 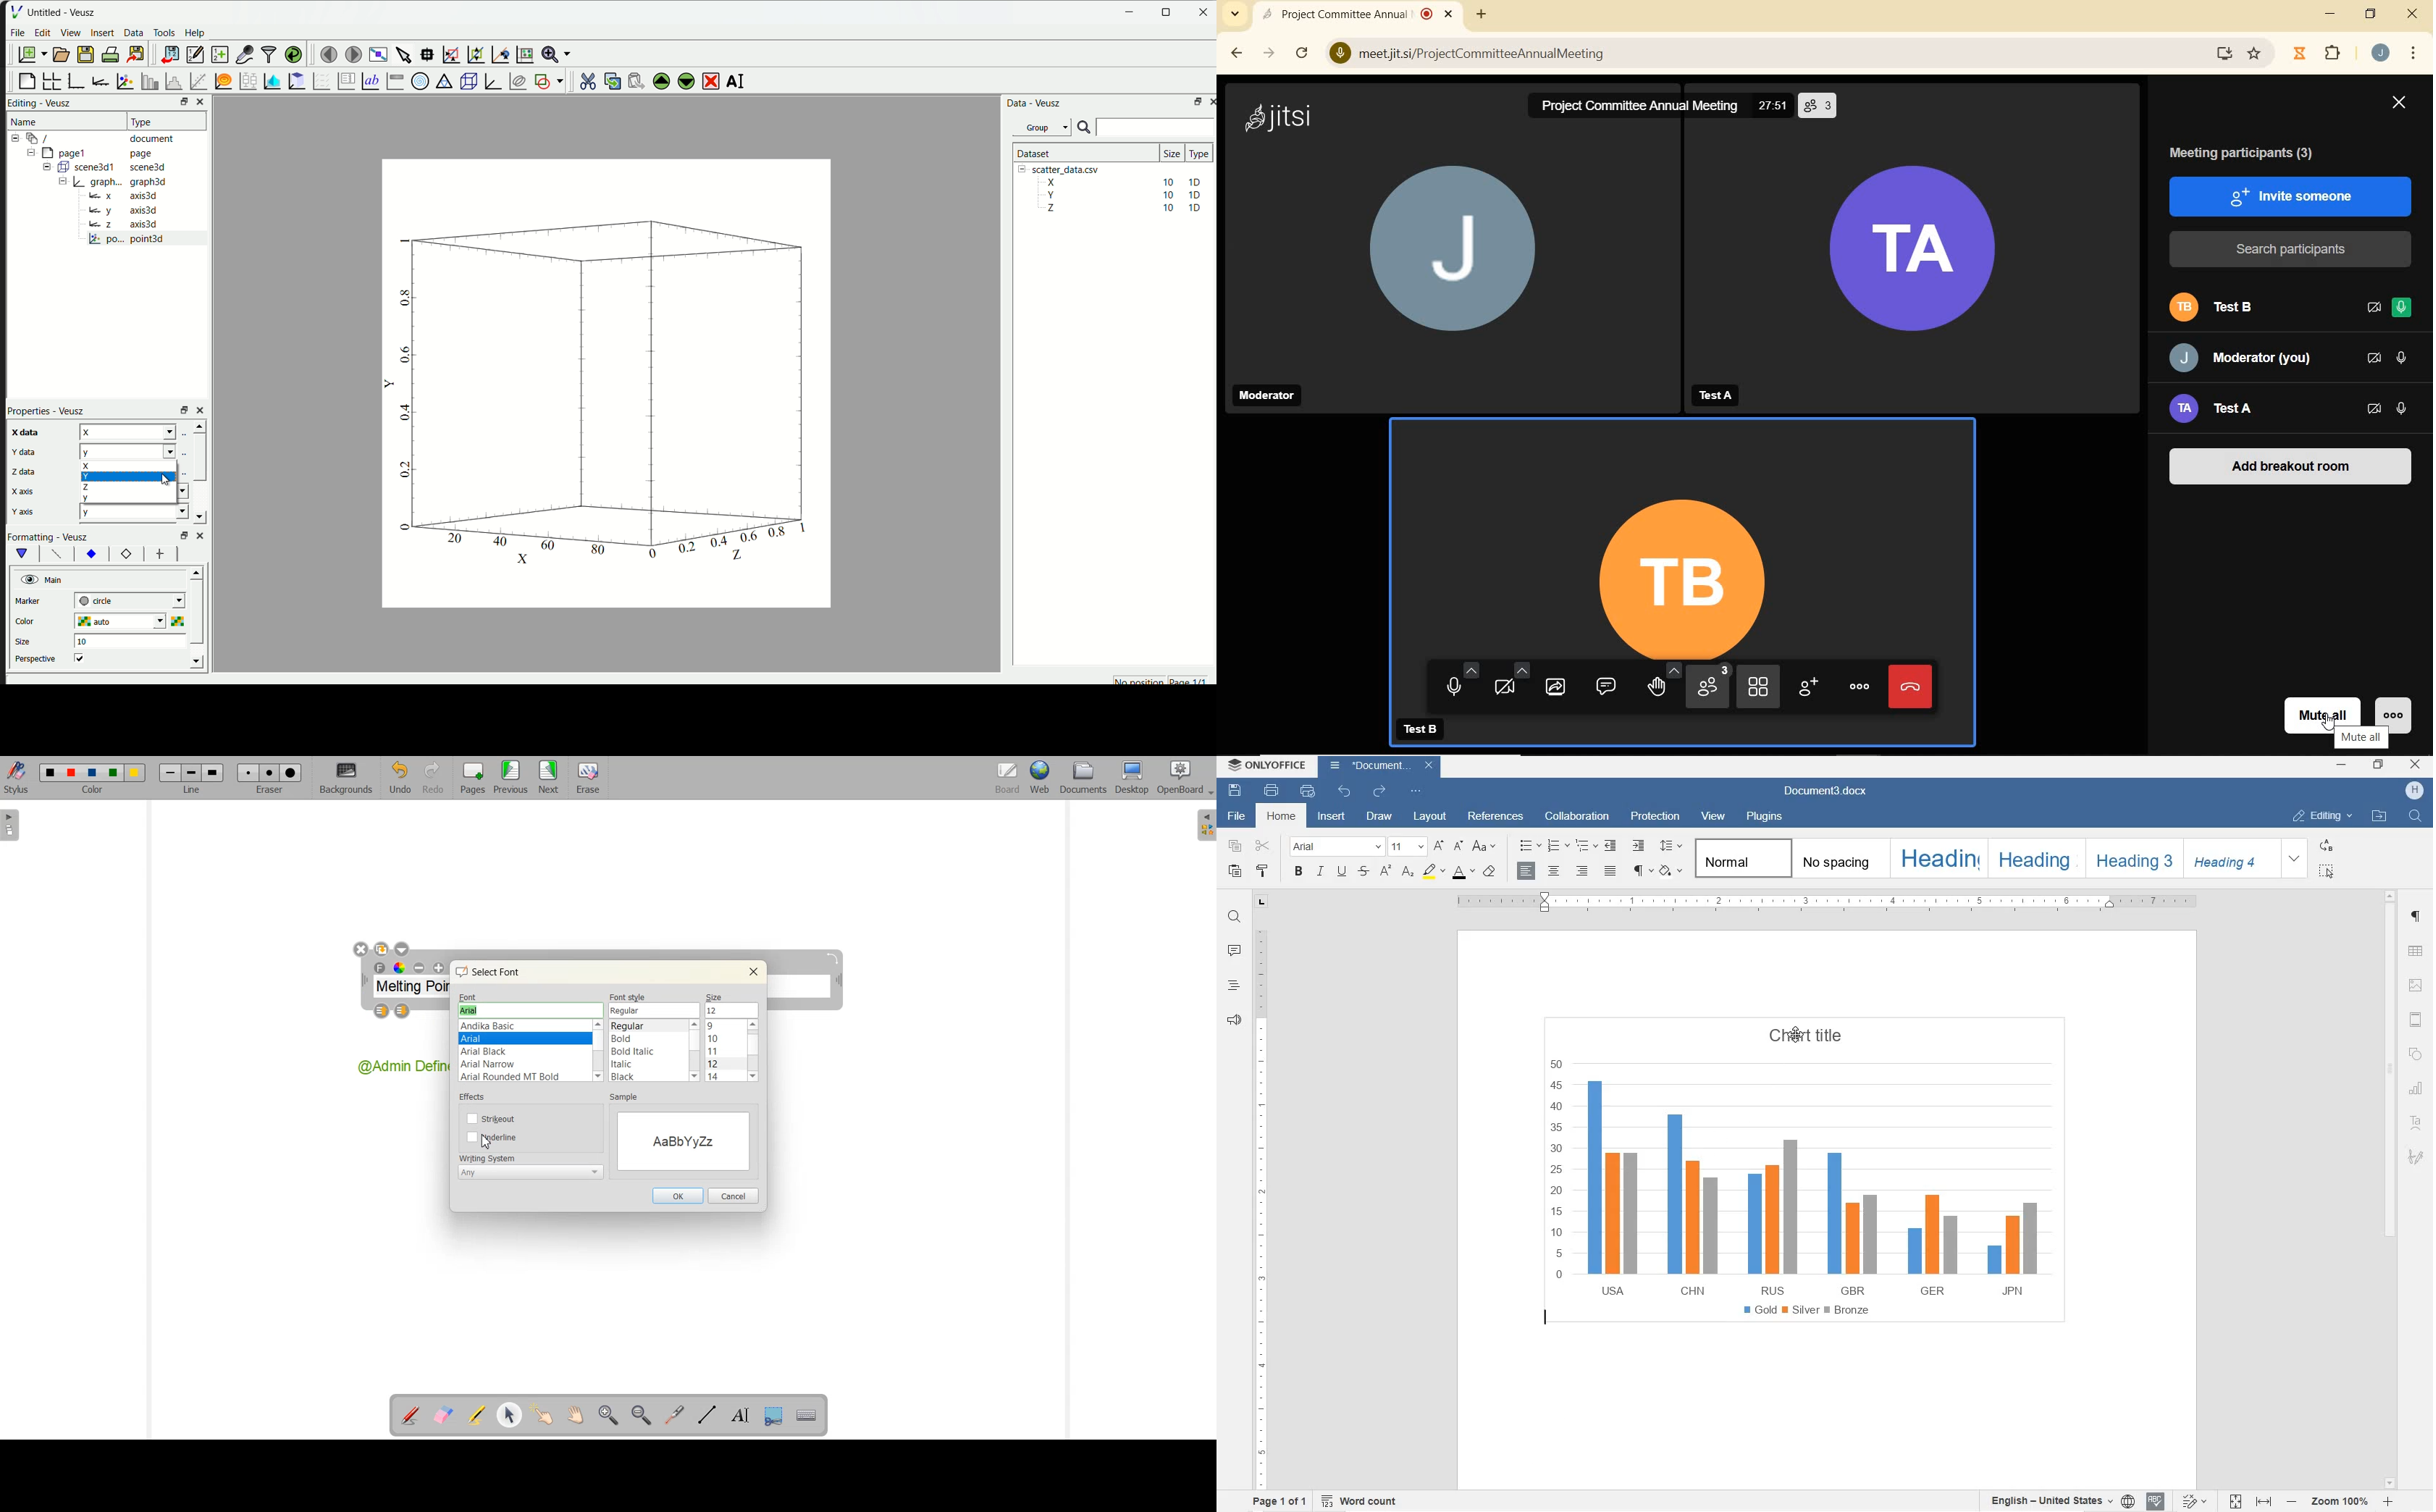 I want to click on xy, so click(x=92, y=554).